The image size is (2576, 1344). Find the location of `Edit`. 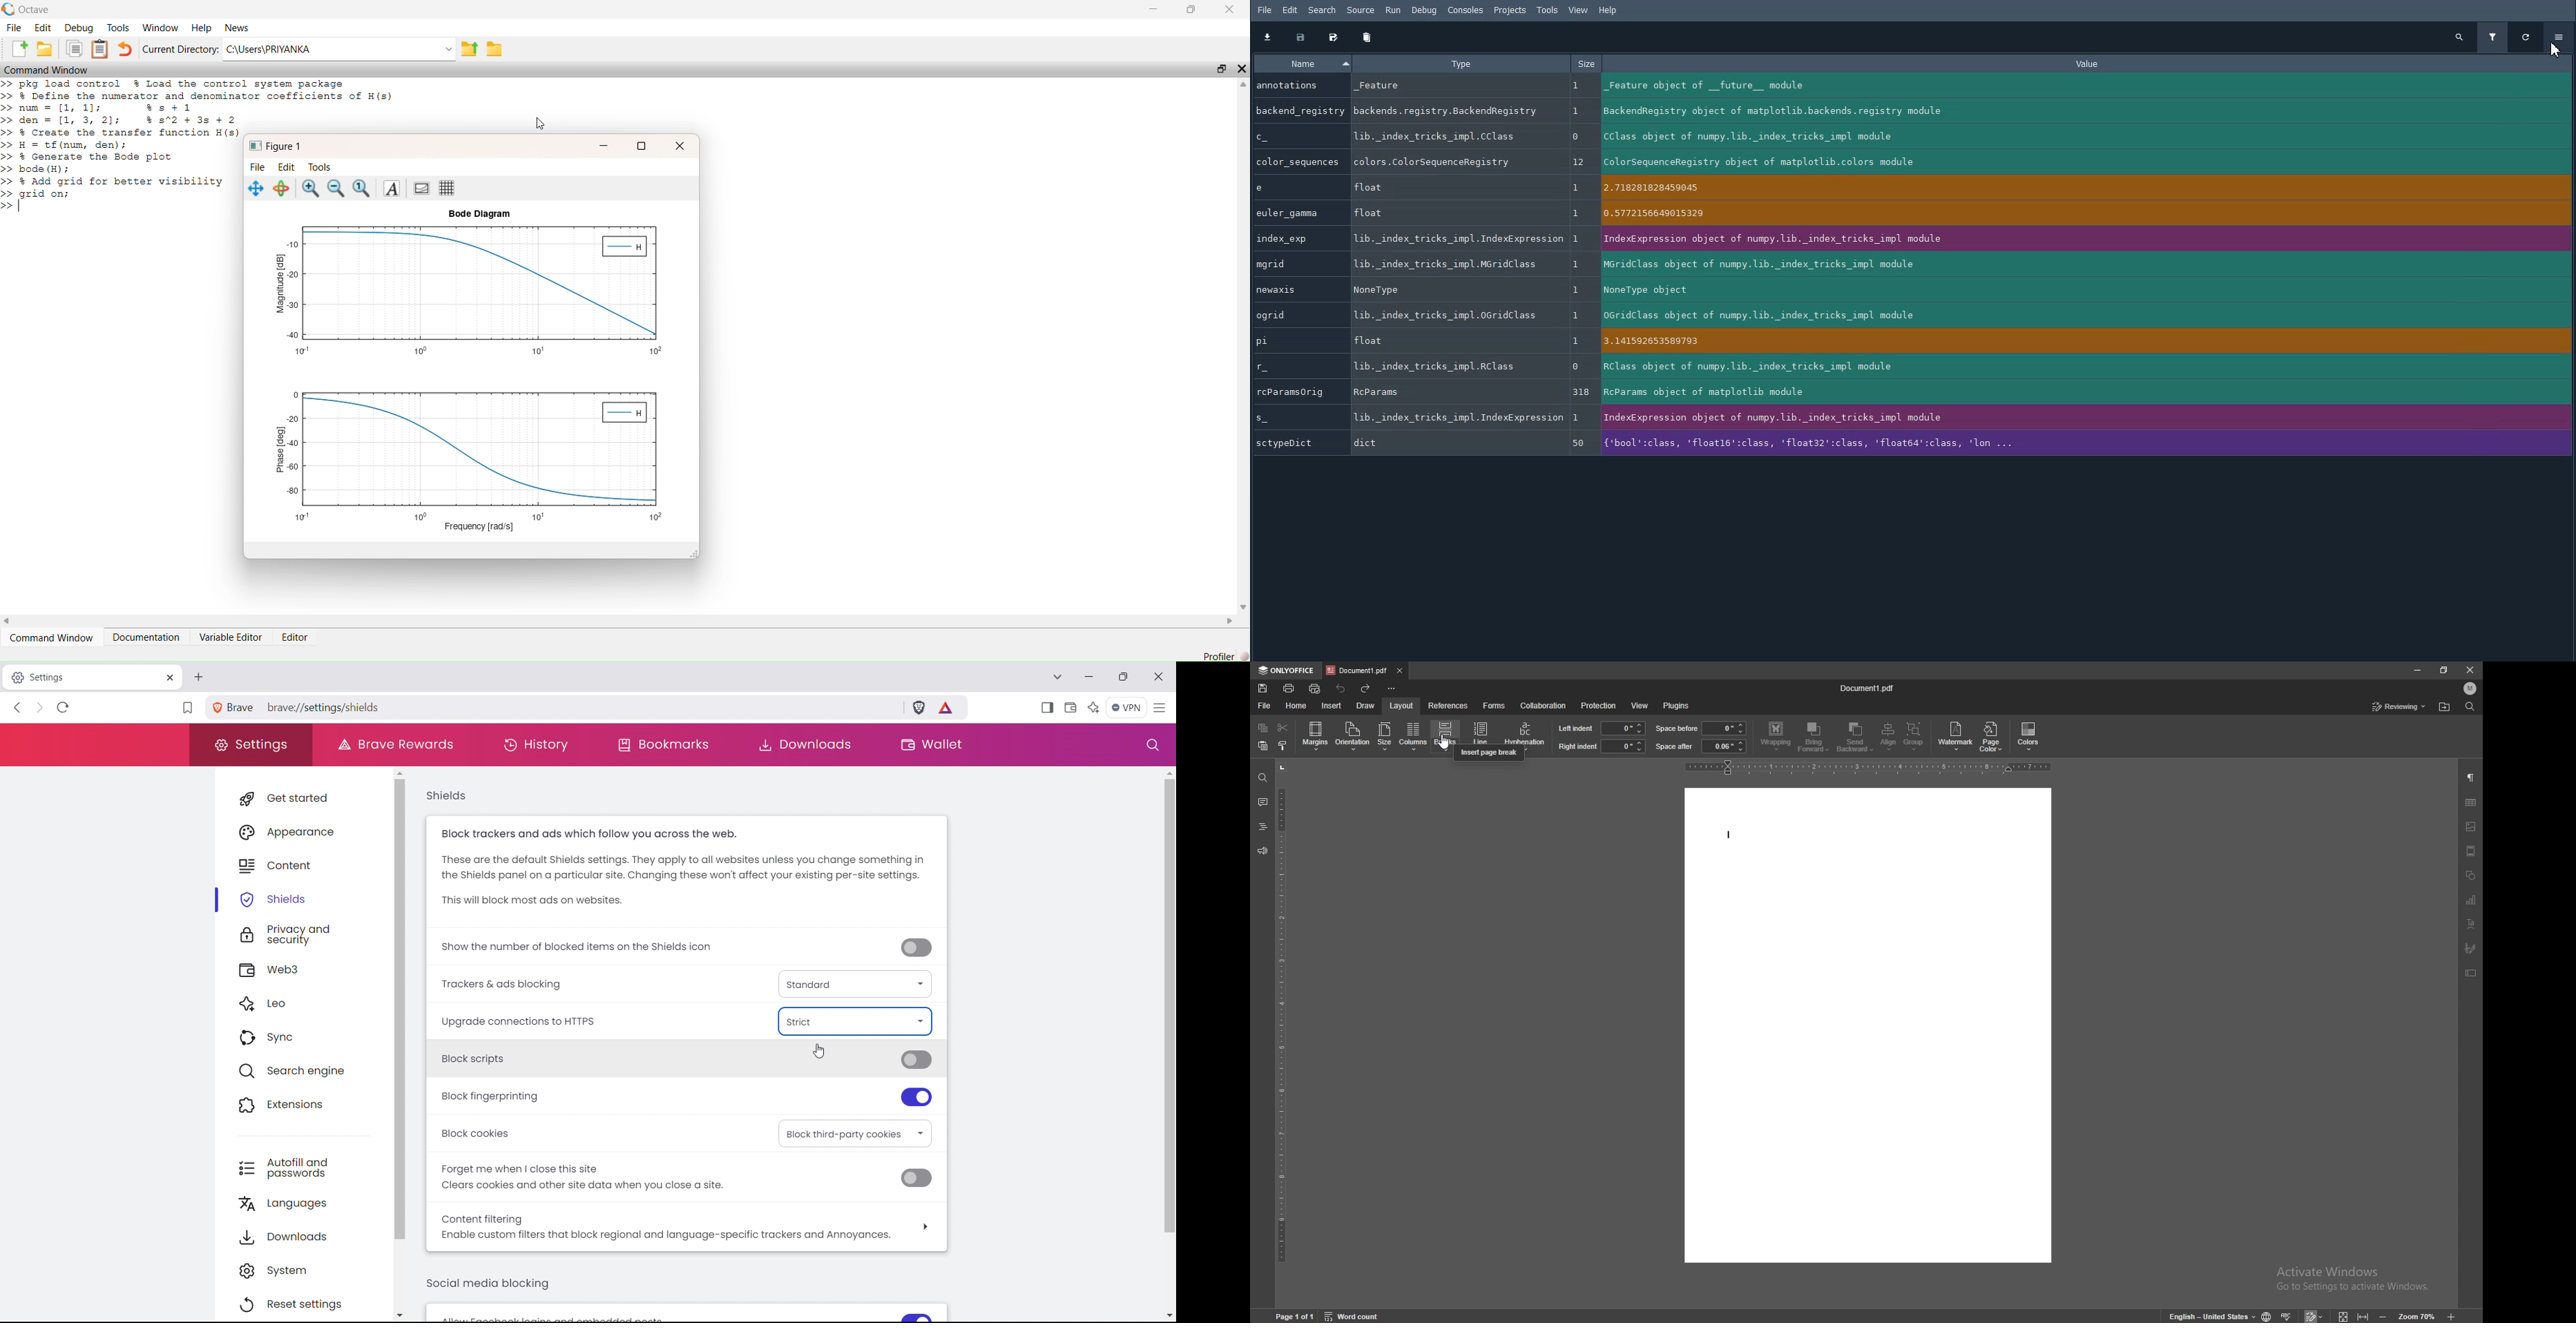

Edit is located at coordinates (287, 167).